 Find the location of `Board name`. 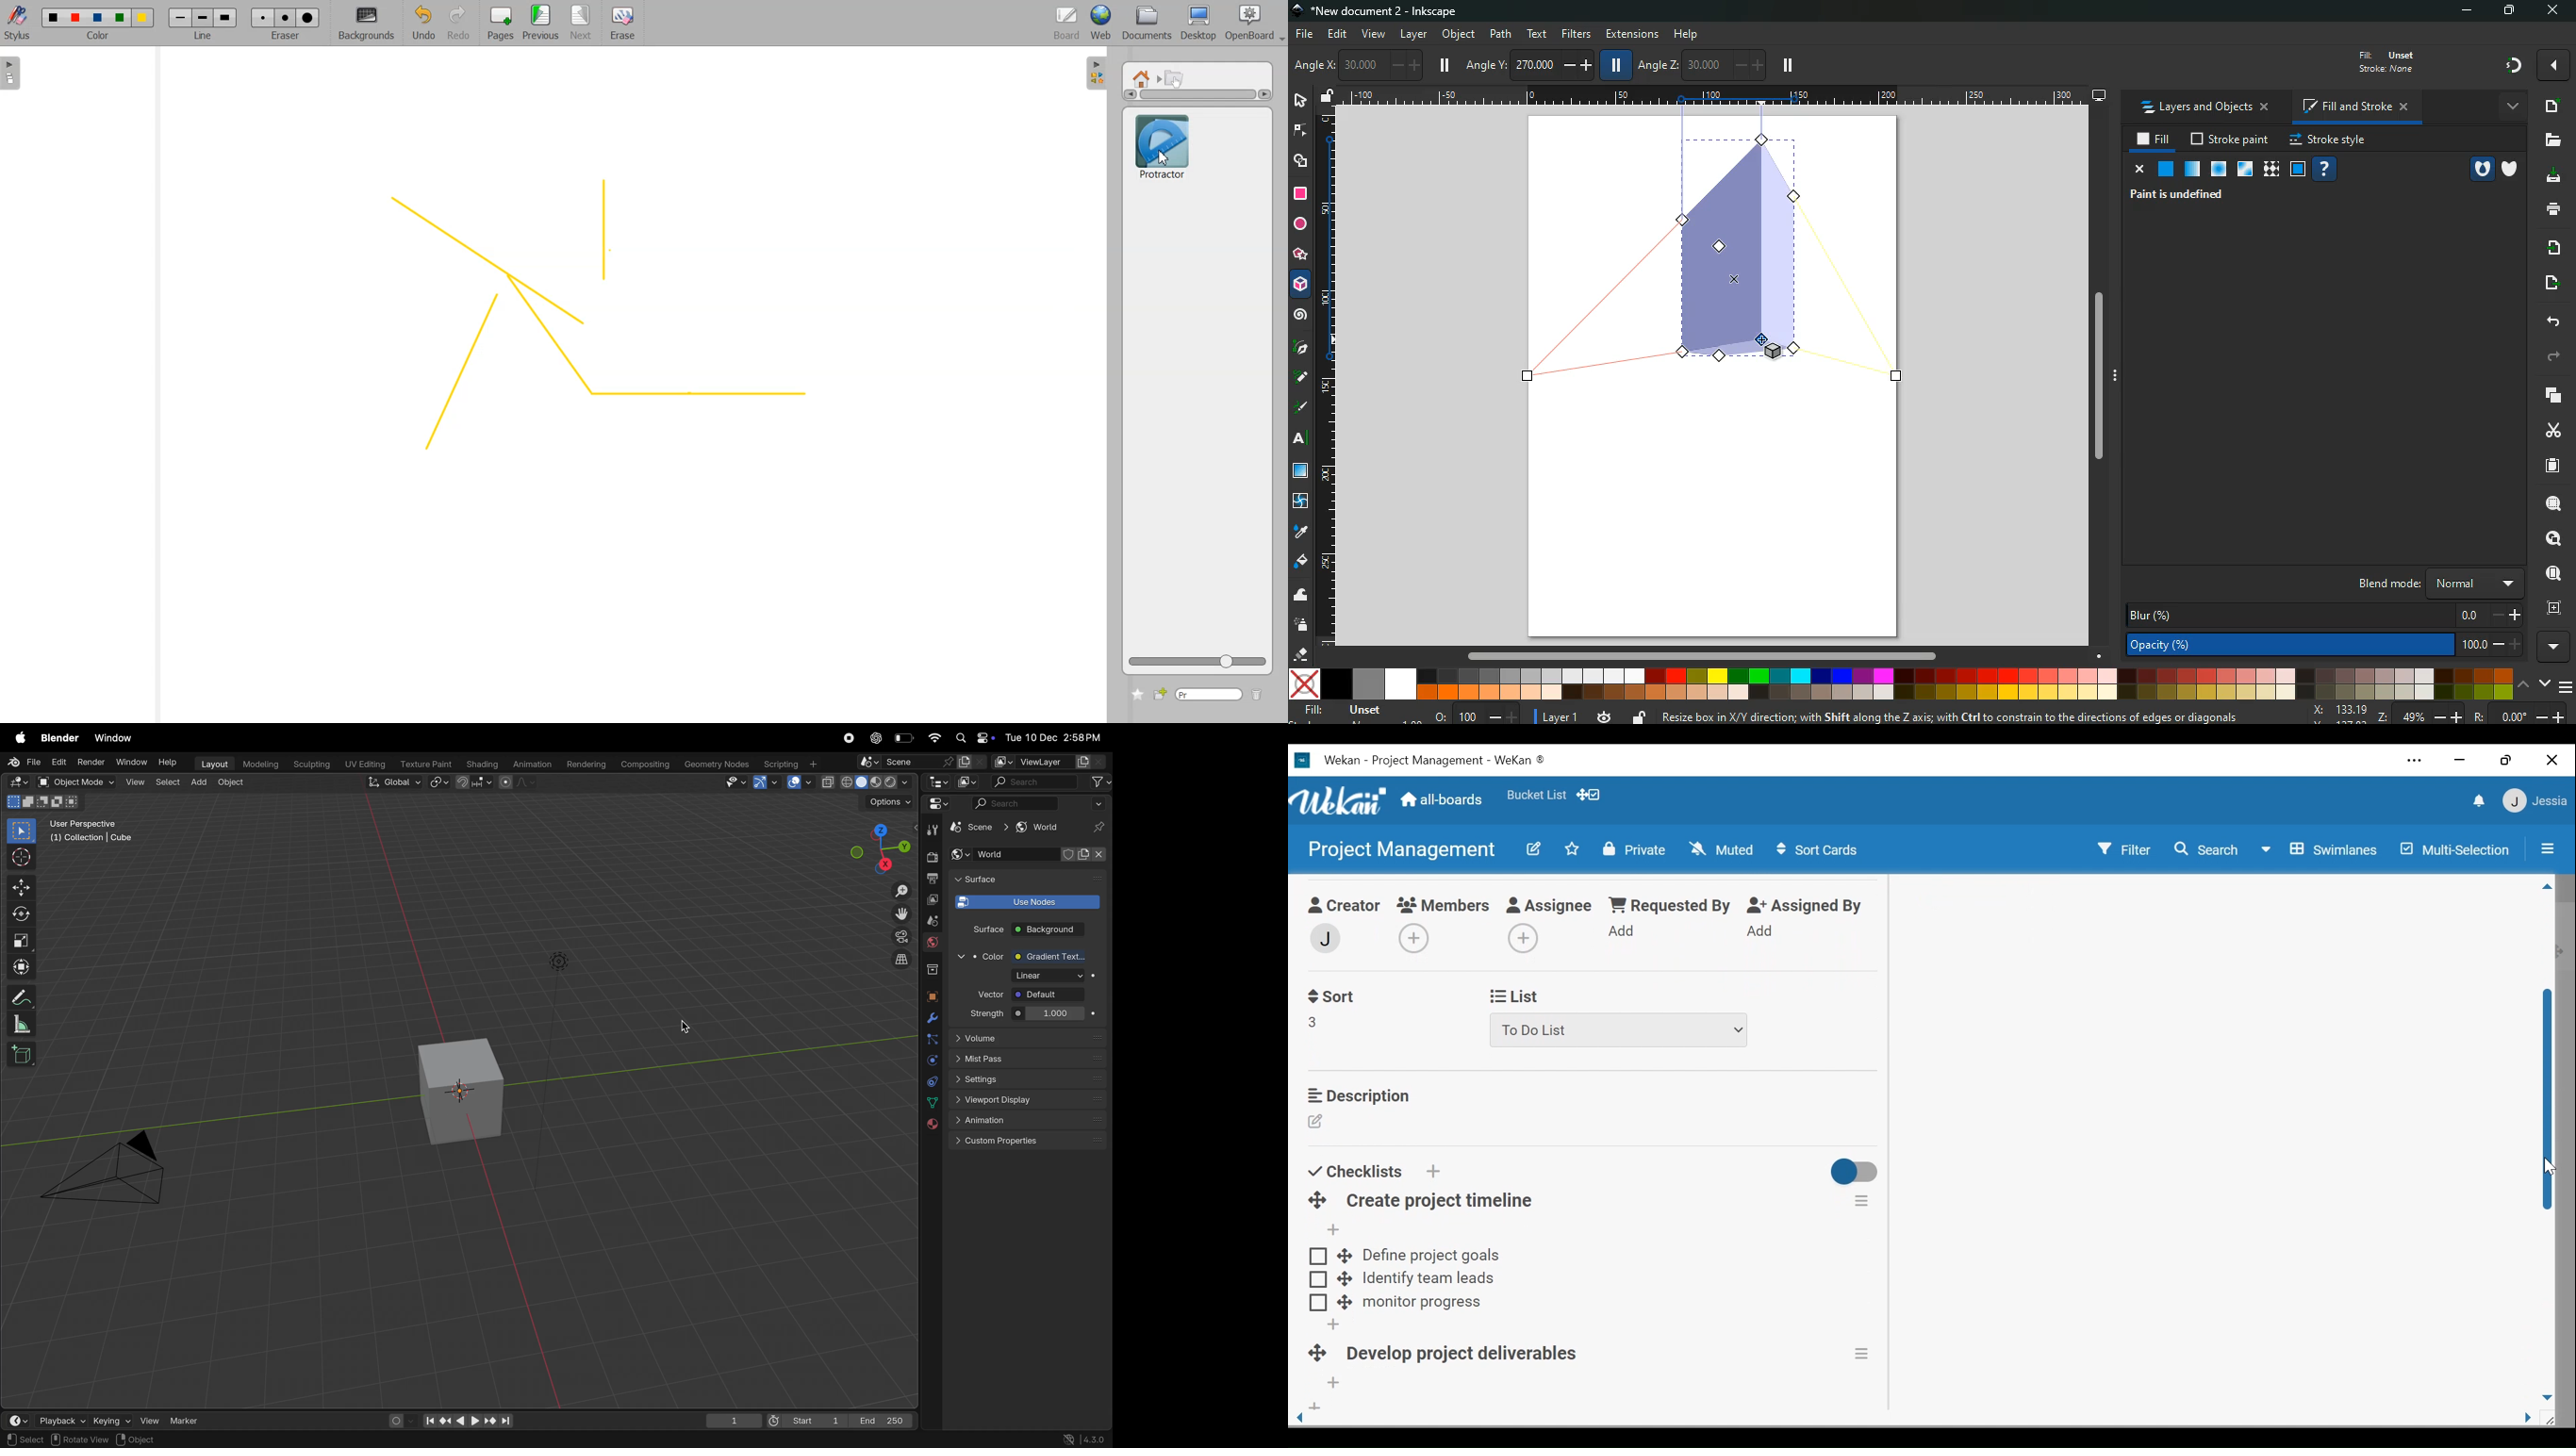

Board name is located at coordinates (1400, 849).